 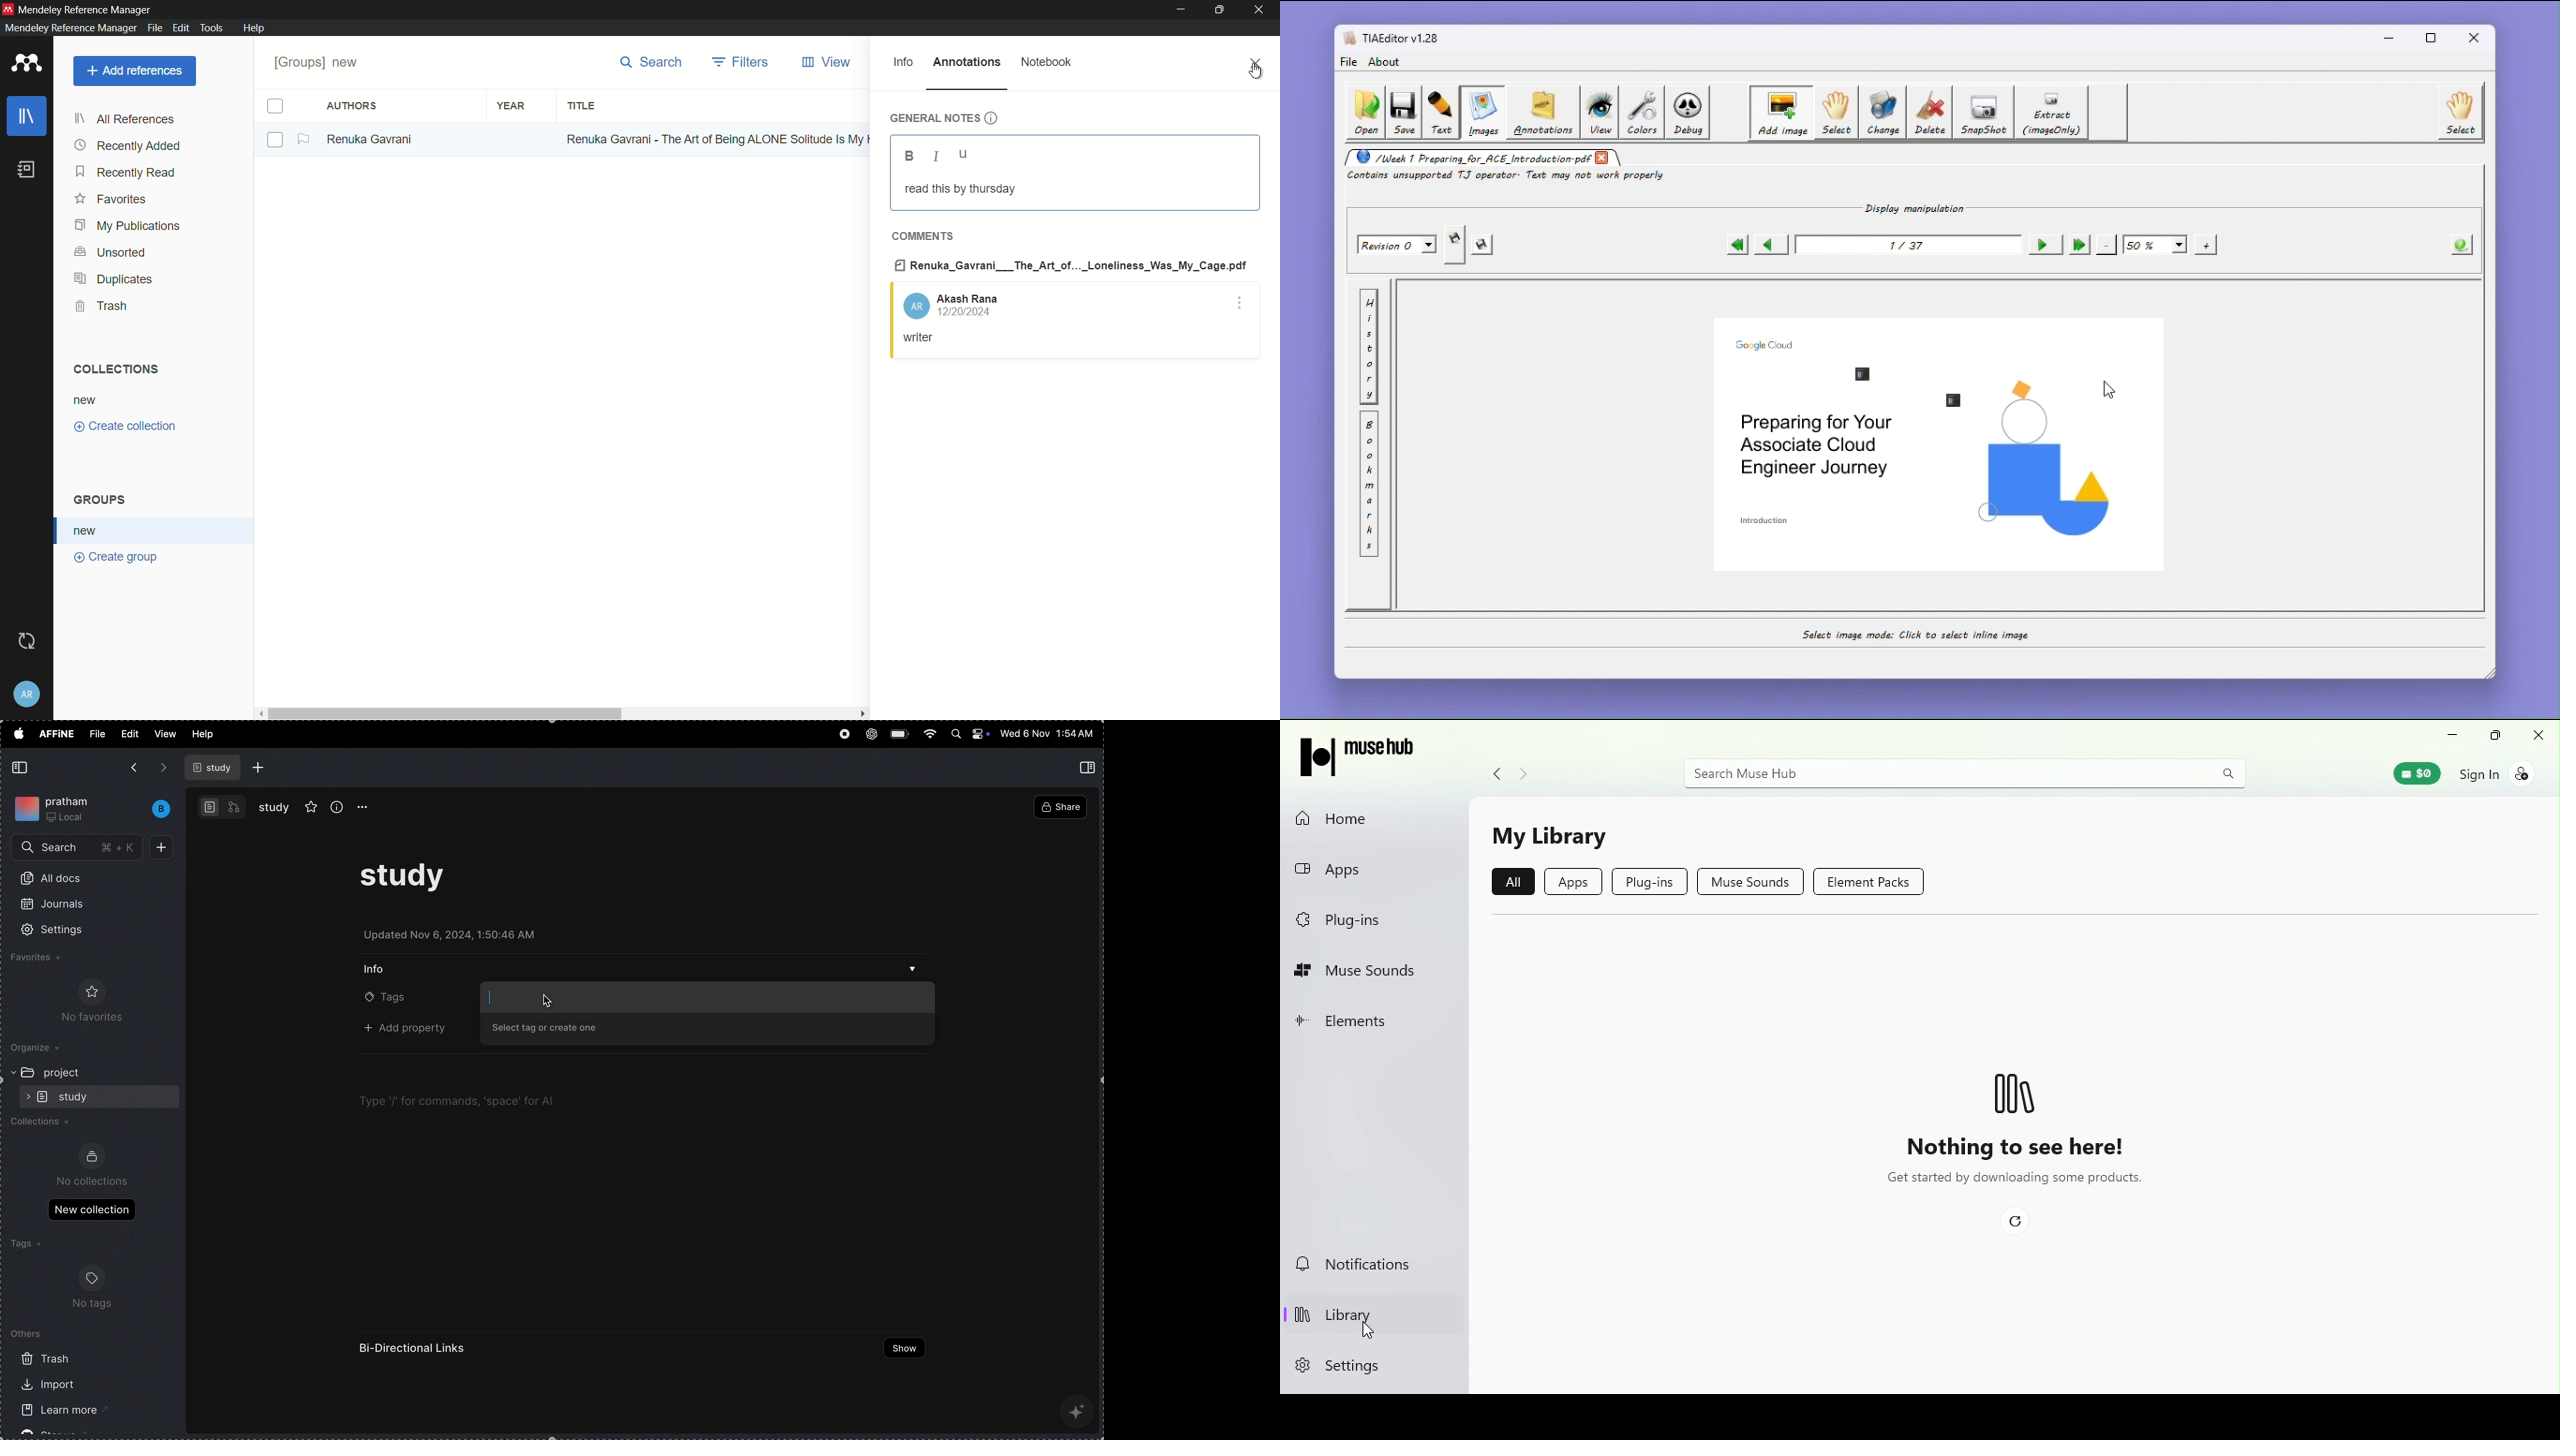 What do you see at coordinates (1060, 808) in the screenshot?
I see `share` at bounding box center [1060, 808].